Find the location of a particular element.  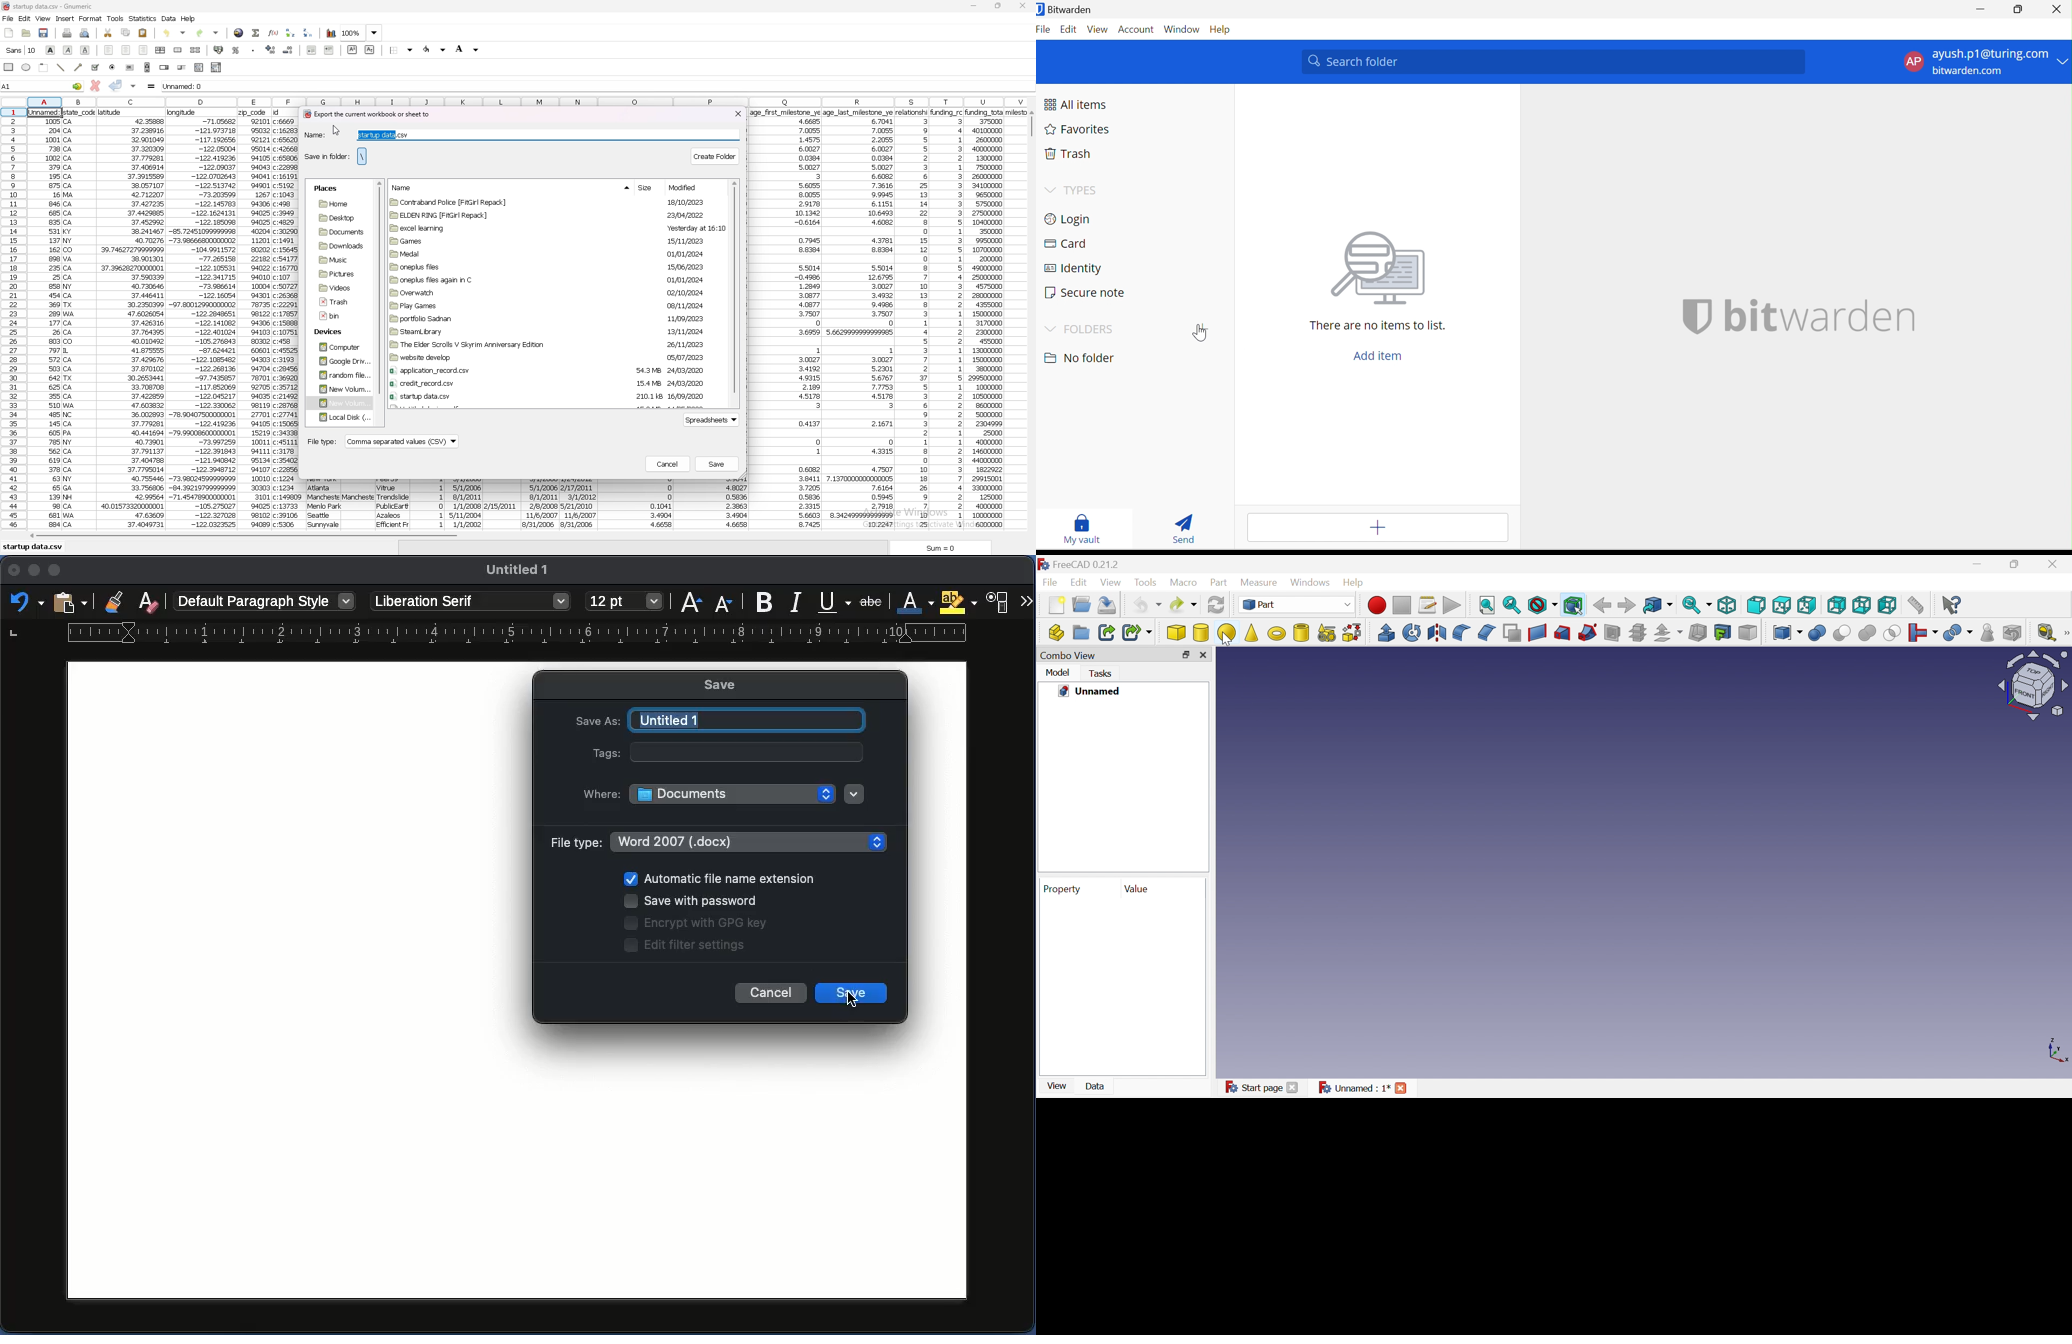

cursor is located at coordinates (1226, 640).